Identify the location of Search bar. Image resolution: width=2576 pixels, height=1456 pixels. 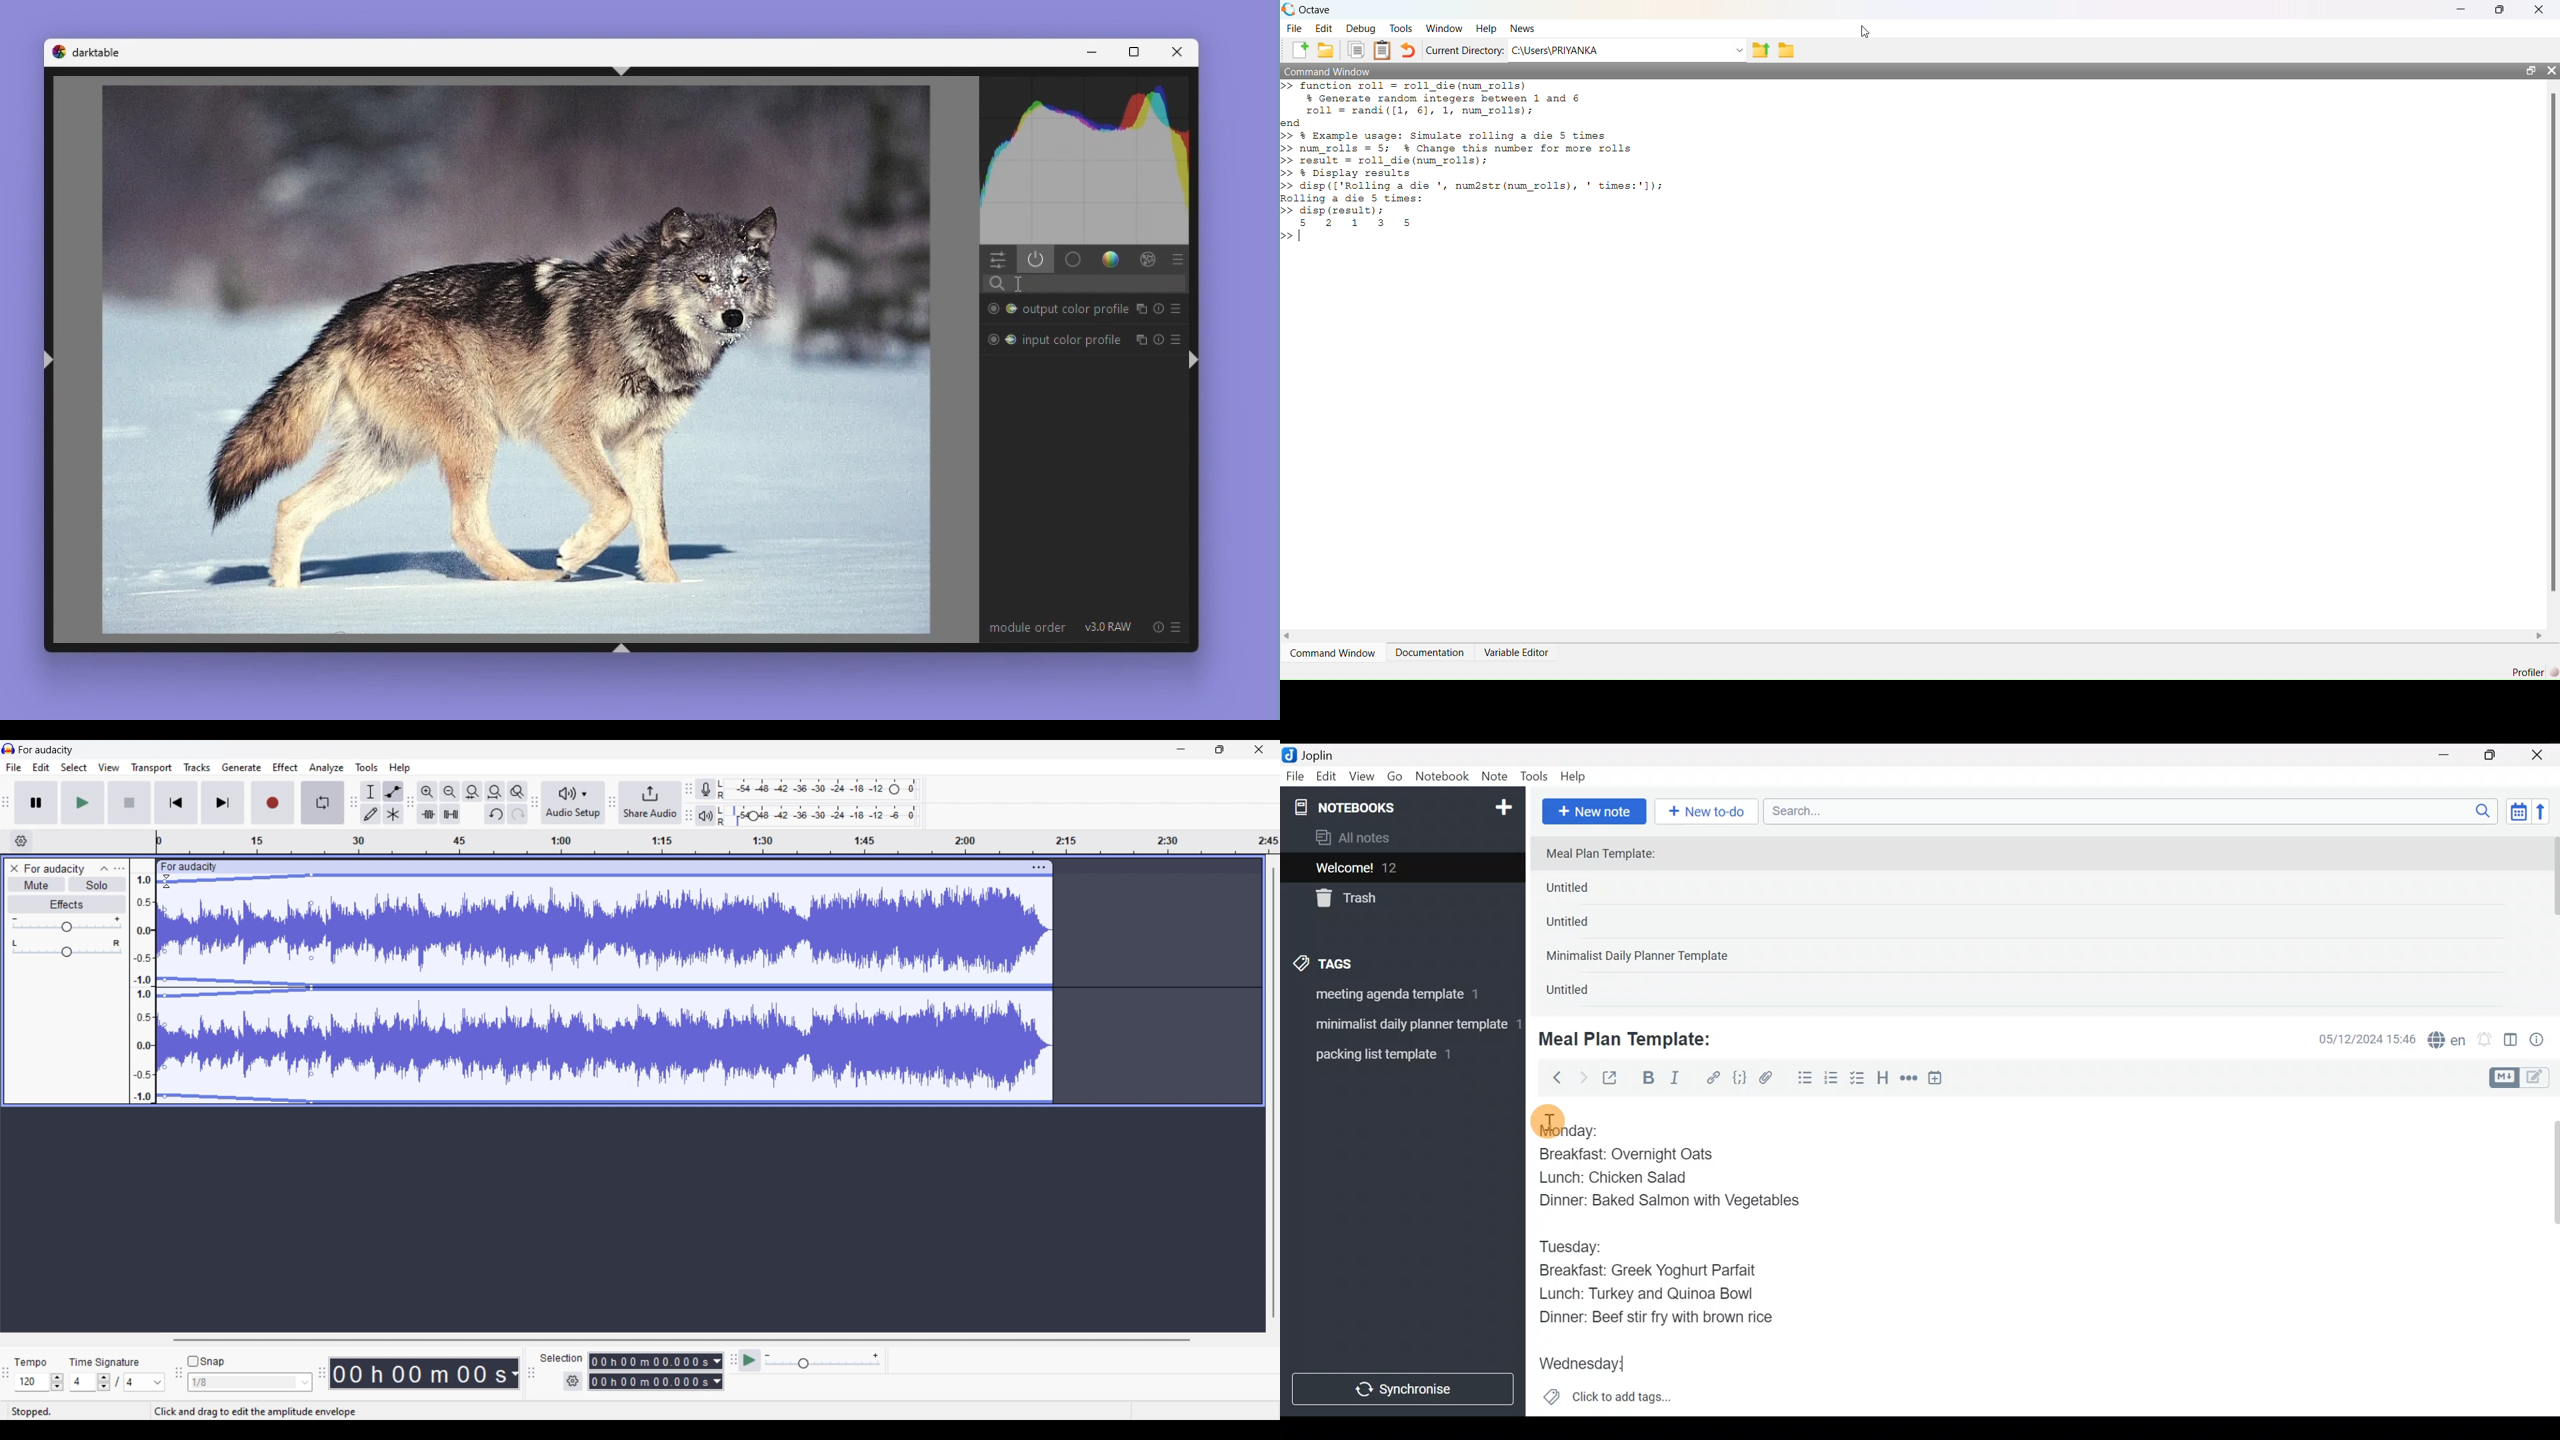
(2134, 809).